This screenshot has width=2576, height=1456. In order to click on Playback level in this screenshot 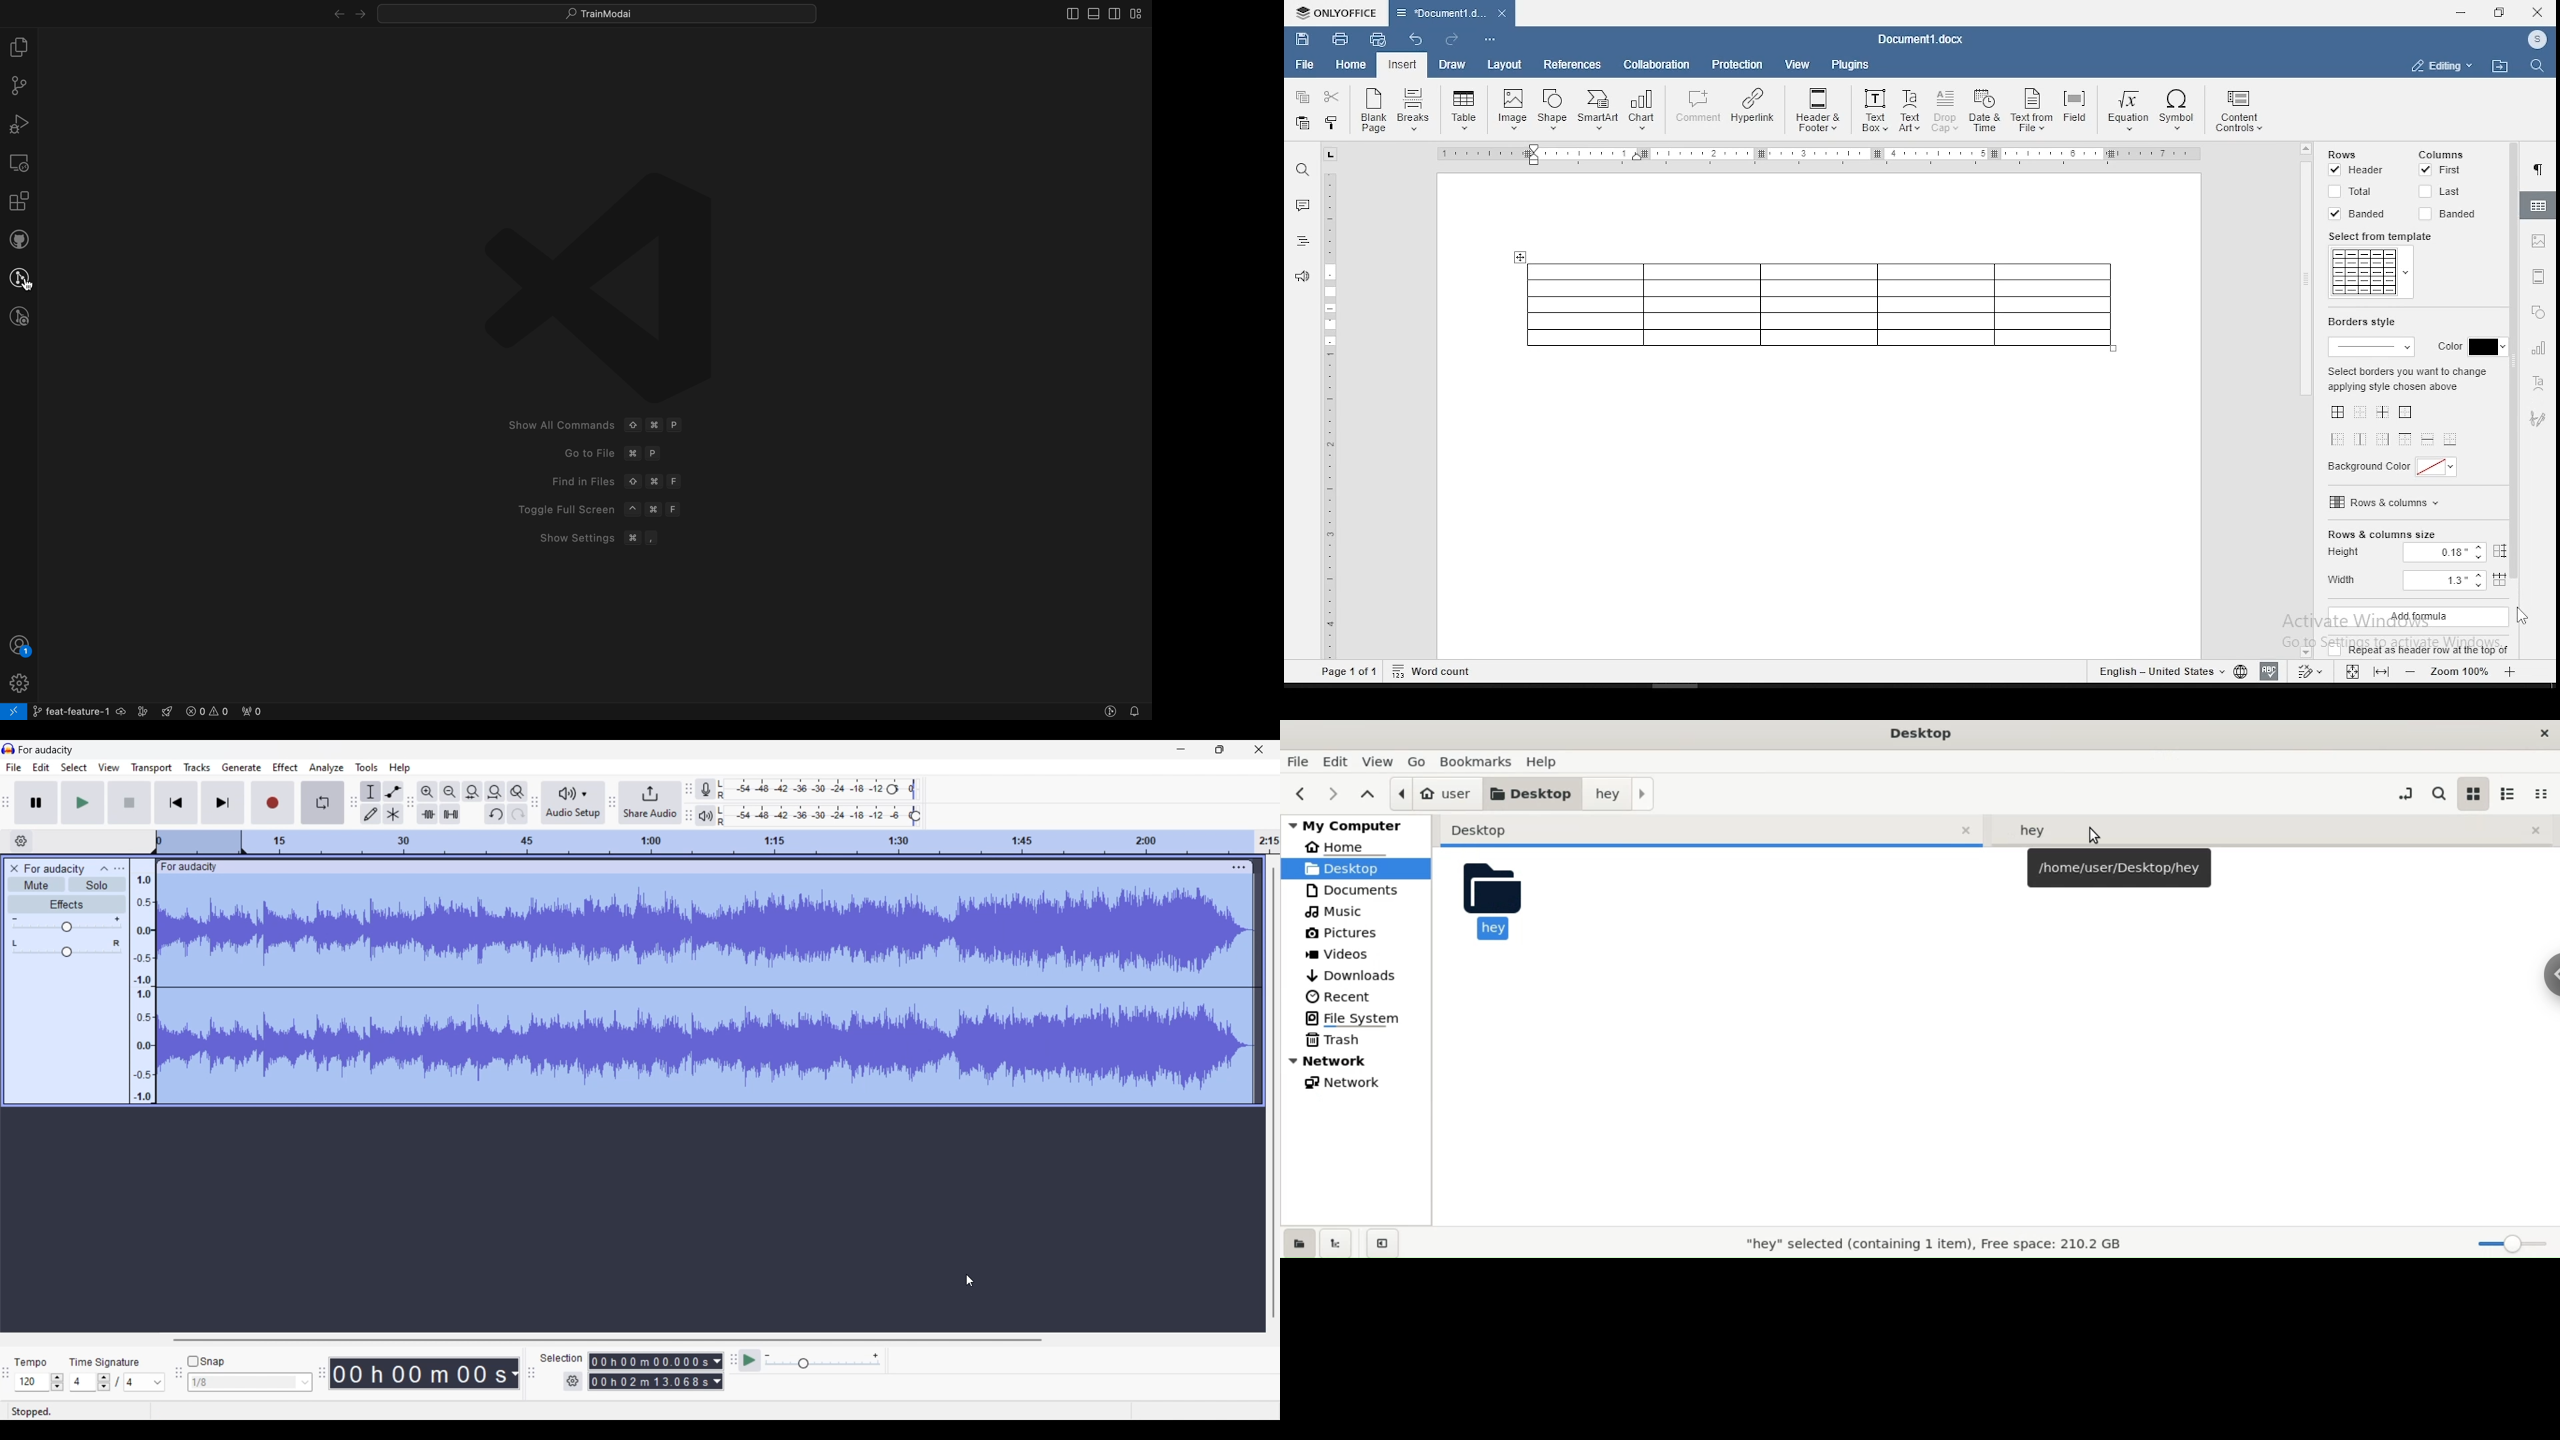, I will do `click(817, 816)`.